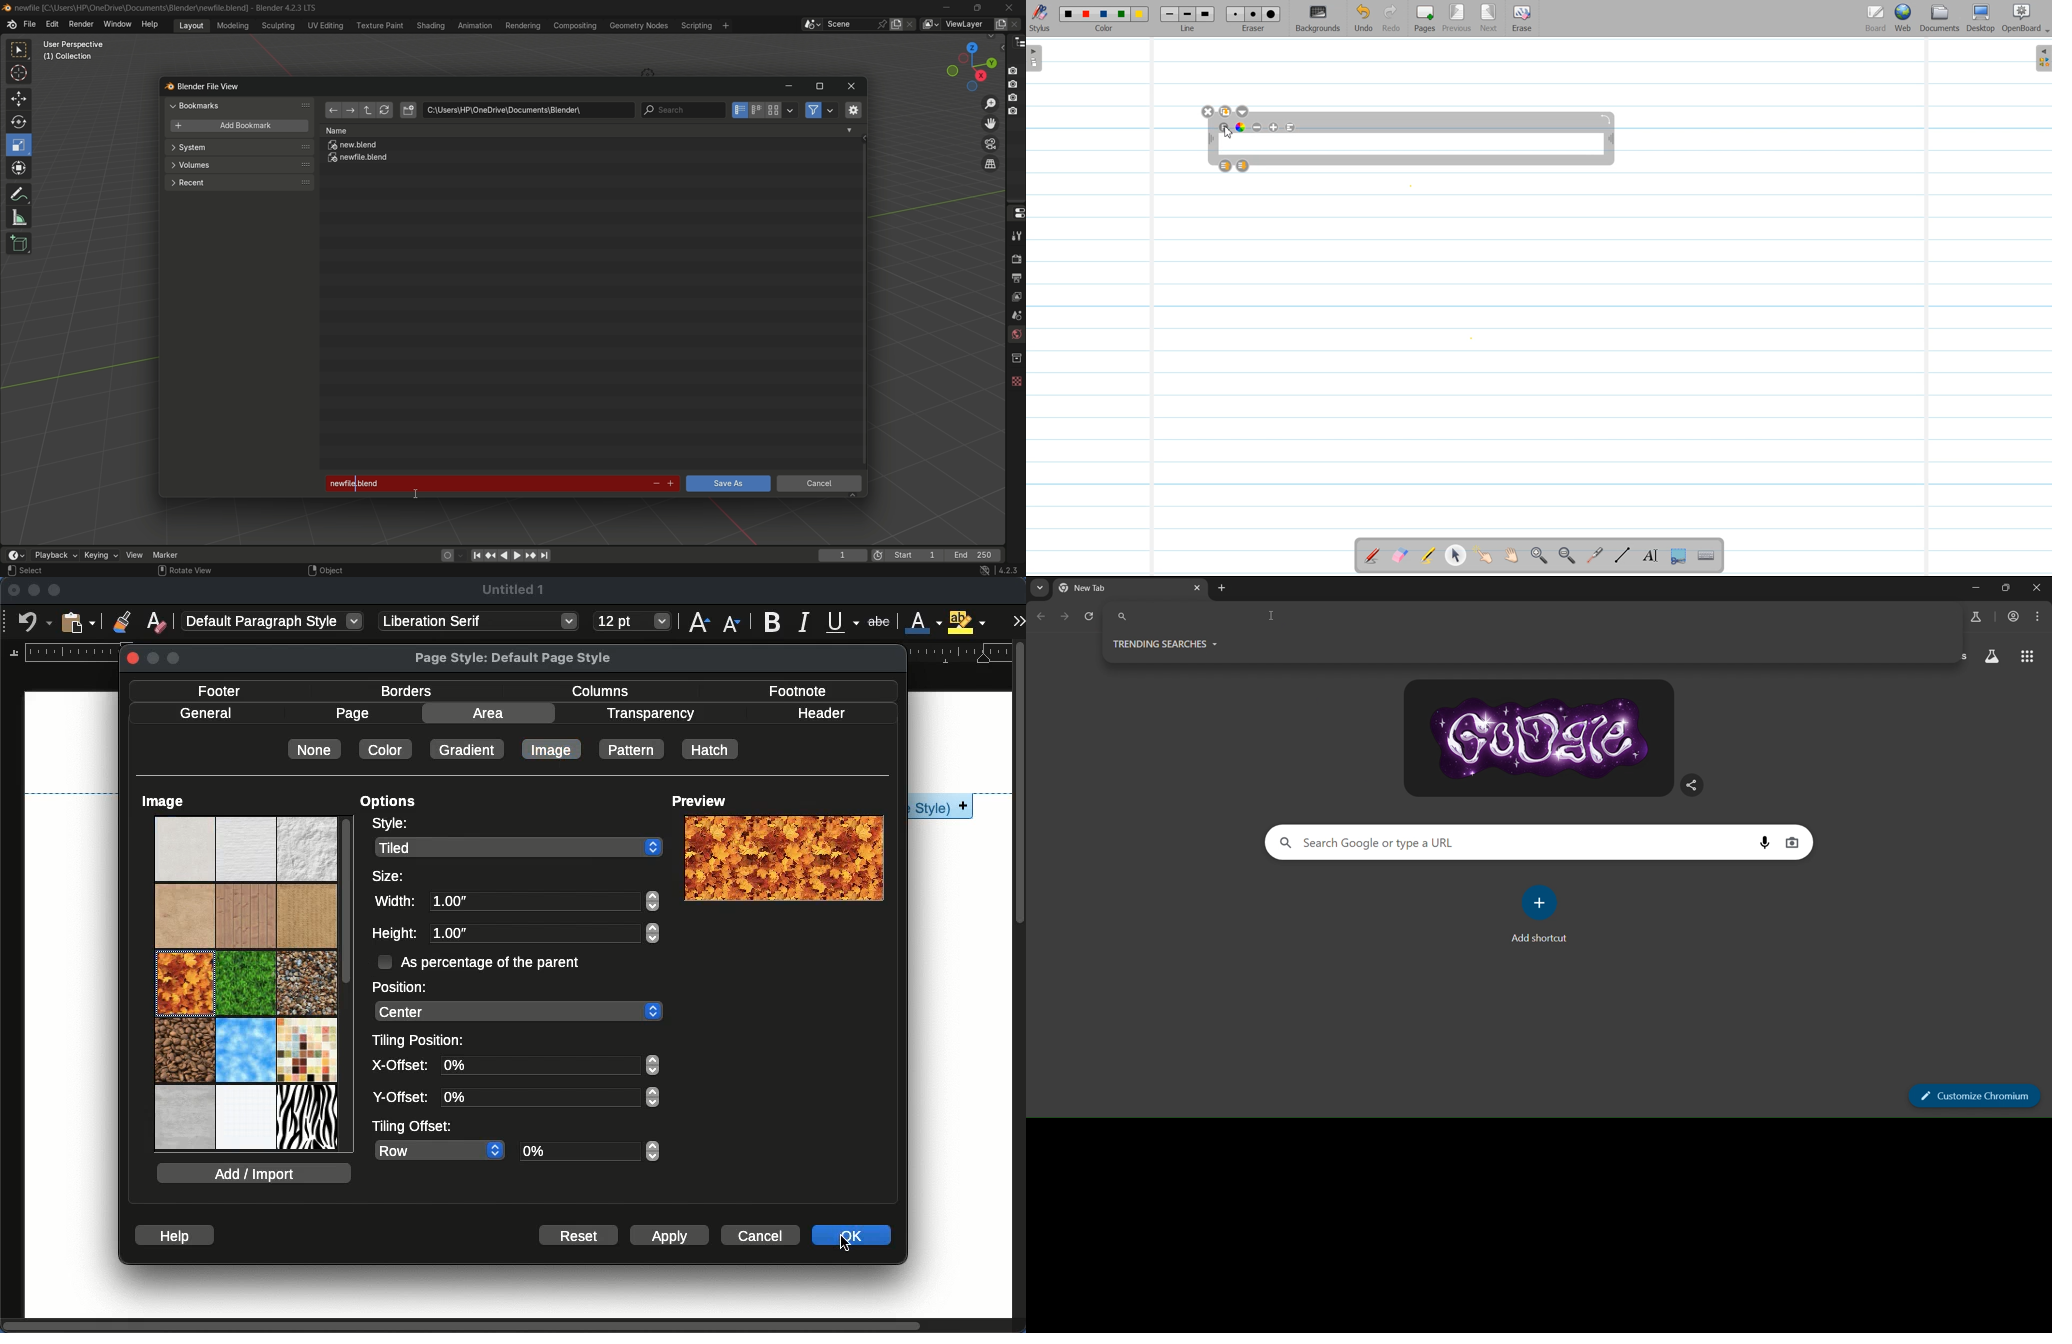  What do you see at coordinates (44, 571) in the screenshot?
I see `Select` at bounding box center [44, 571].